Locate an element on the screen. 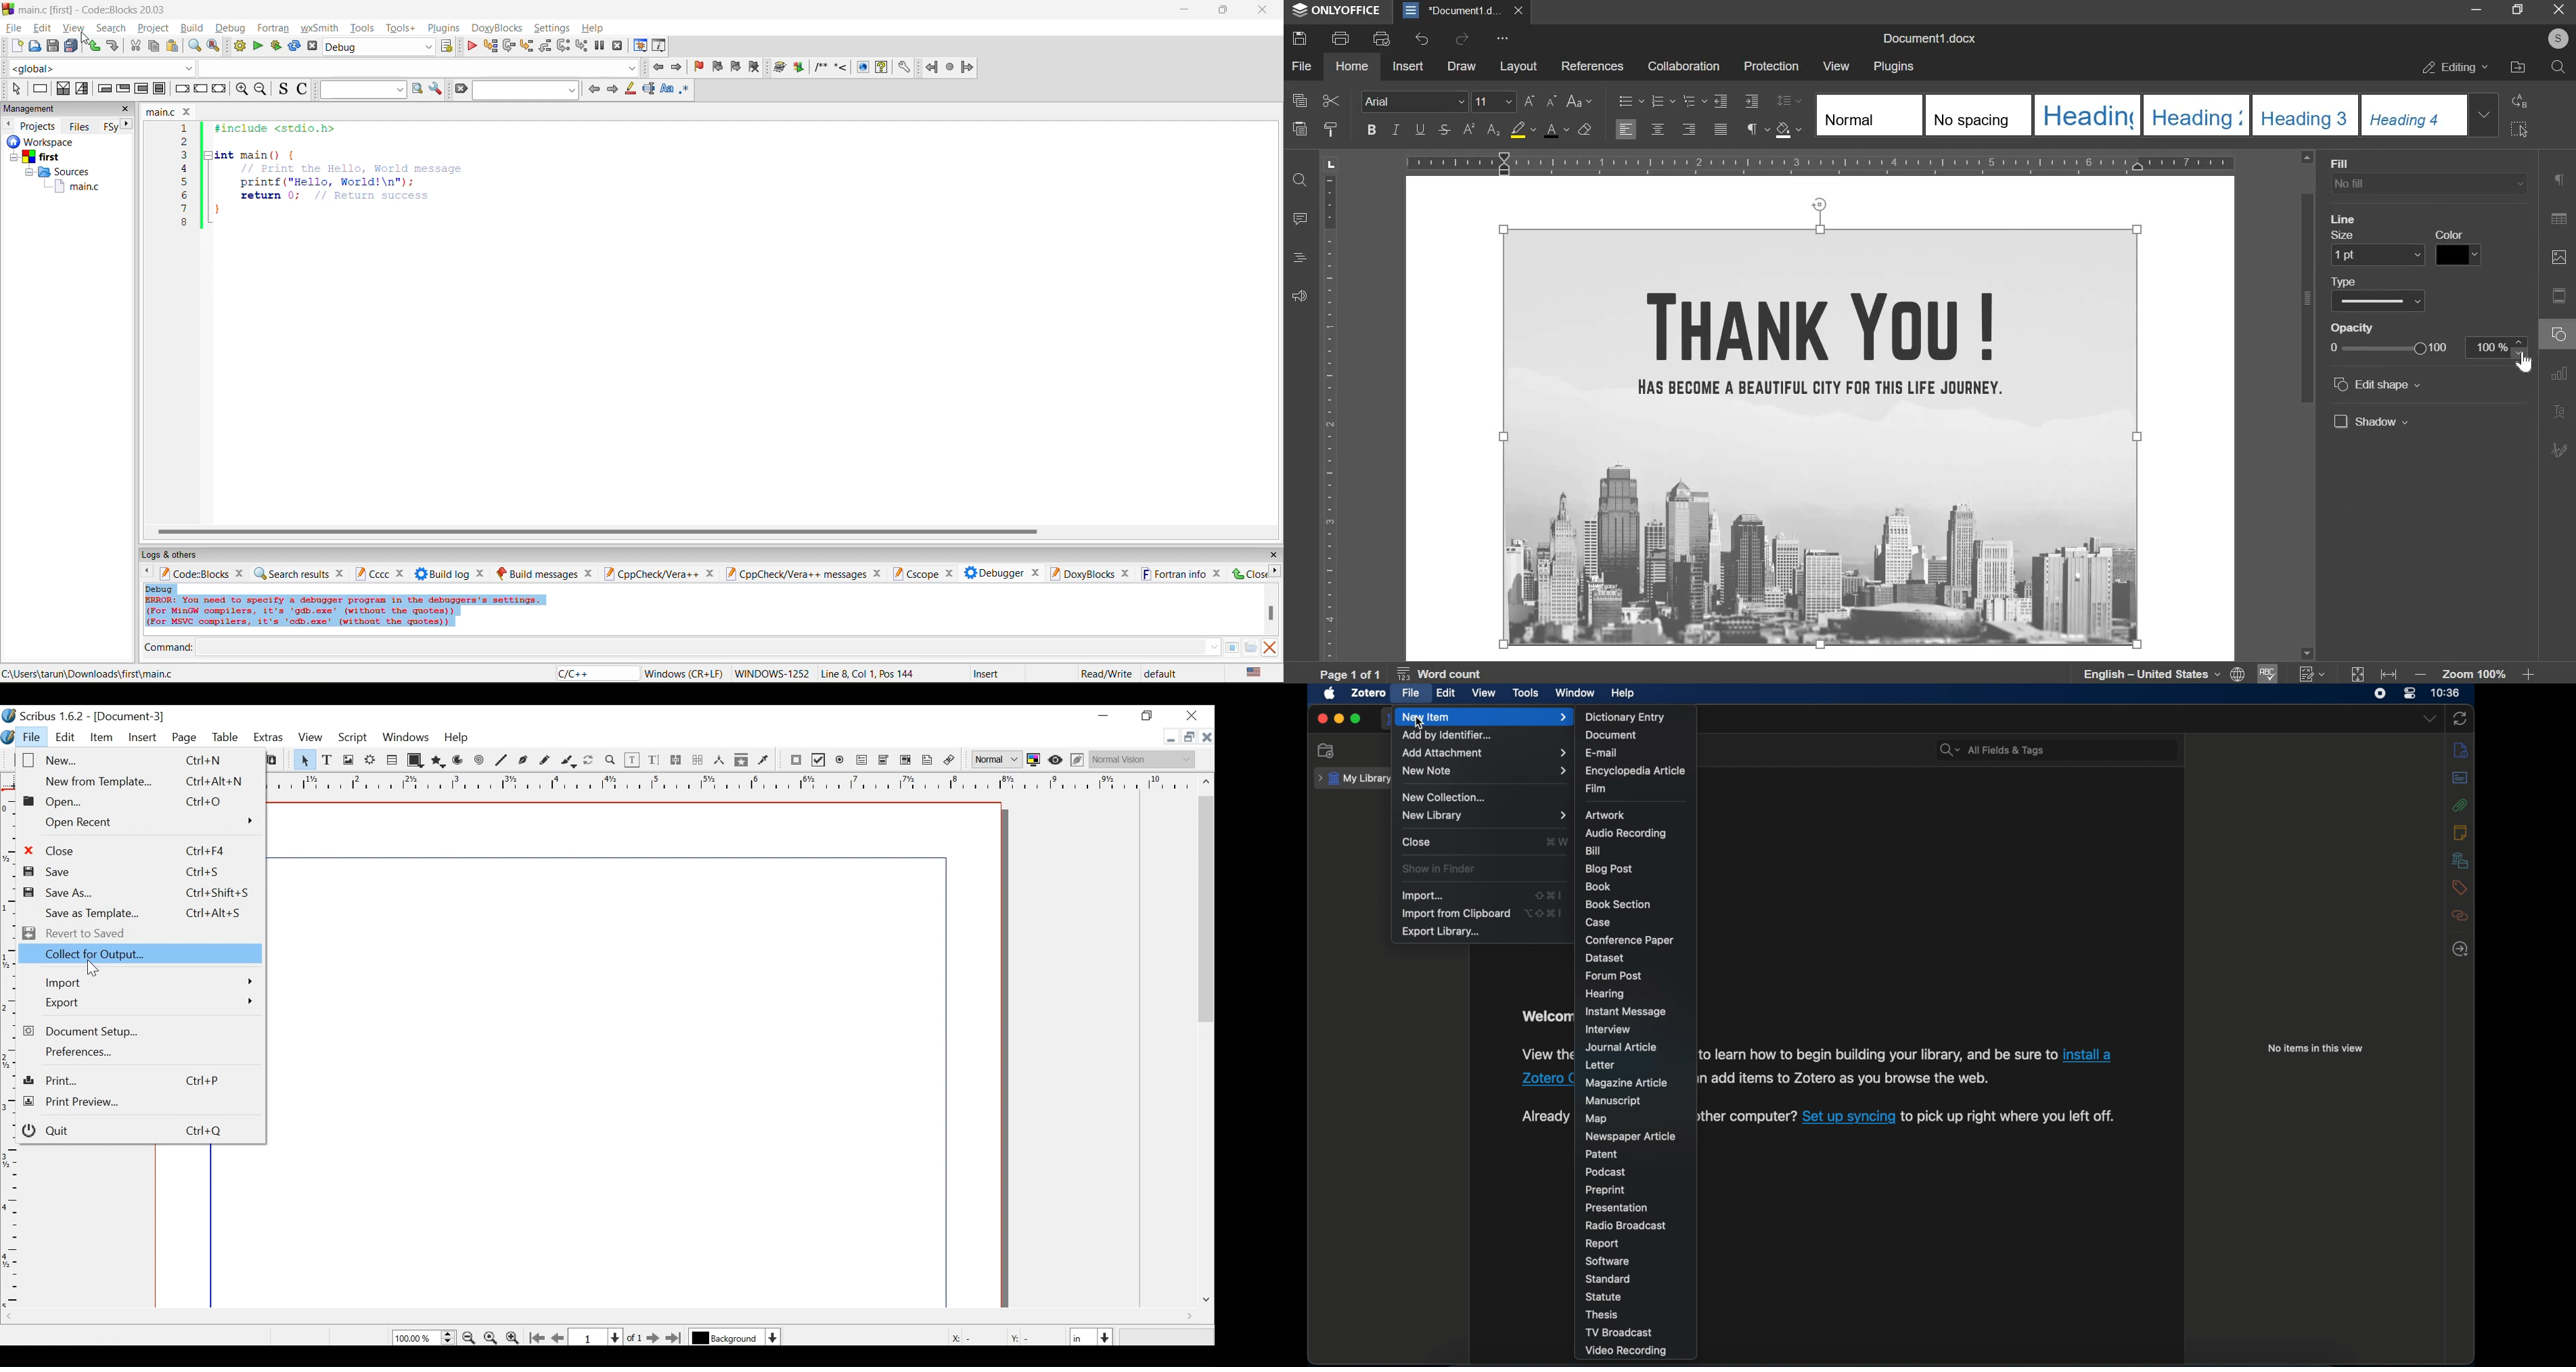 Image resolution: width=2576 pixels, height=1372 pixels. Close is located at coordinates (1207, 735).